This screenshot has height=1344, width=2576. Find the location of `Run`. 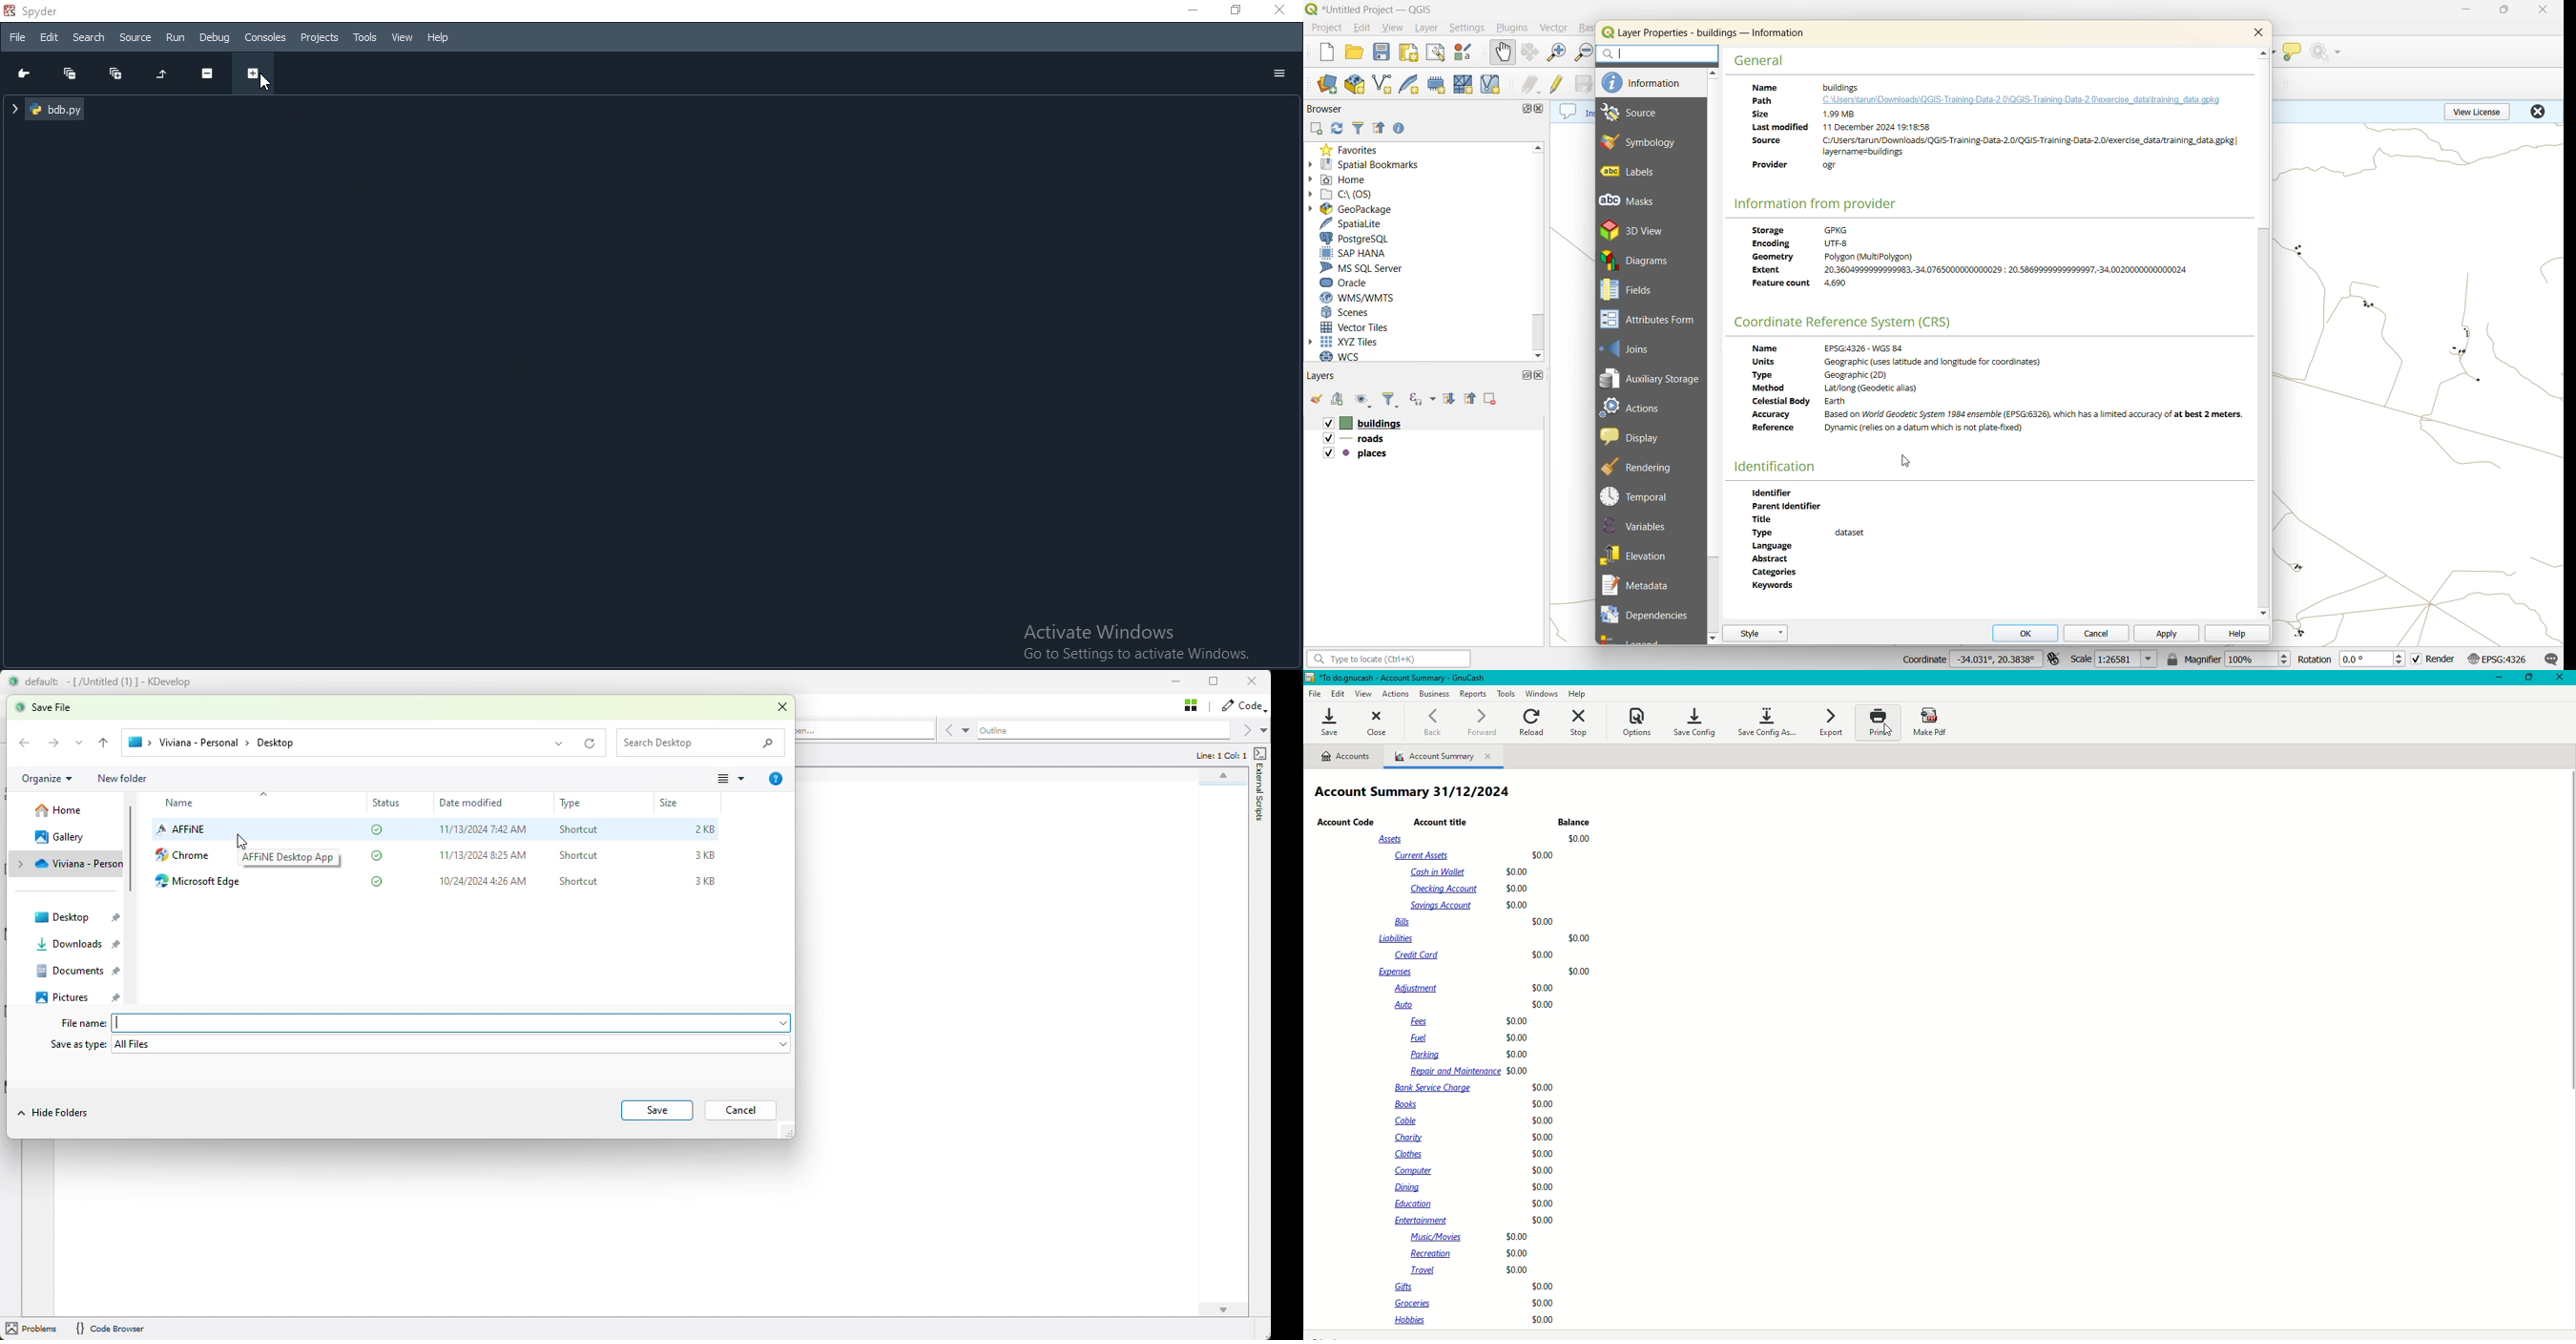

Run is located at coordinates (174, 37).